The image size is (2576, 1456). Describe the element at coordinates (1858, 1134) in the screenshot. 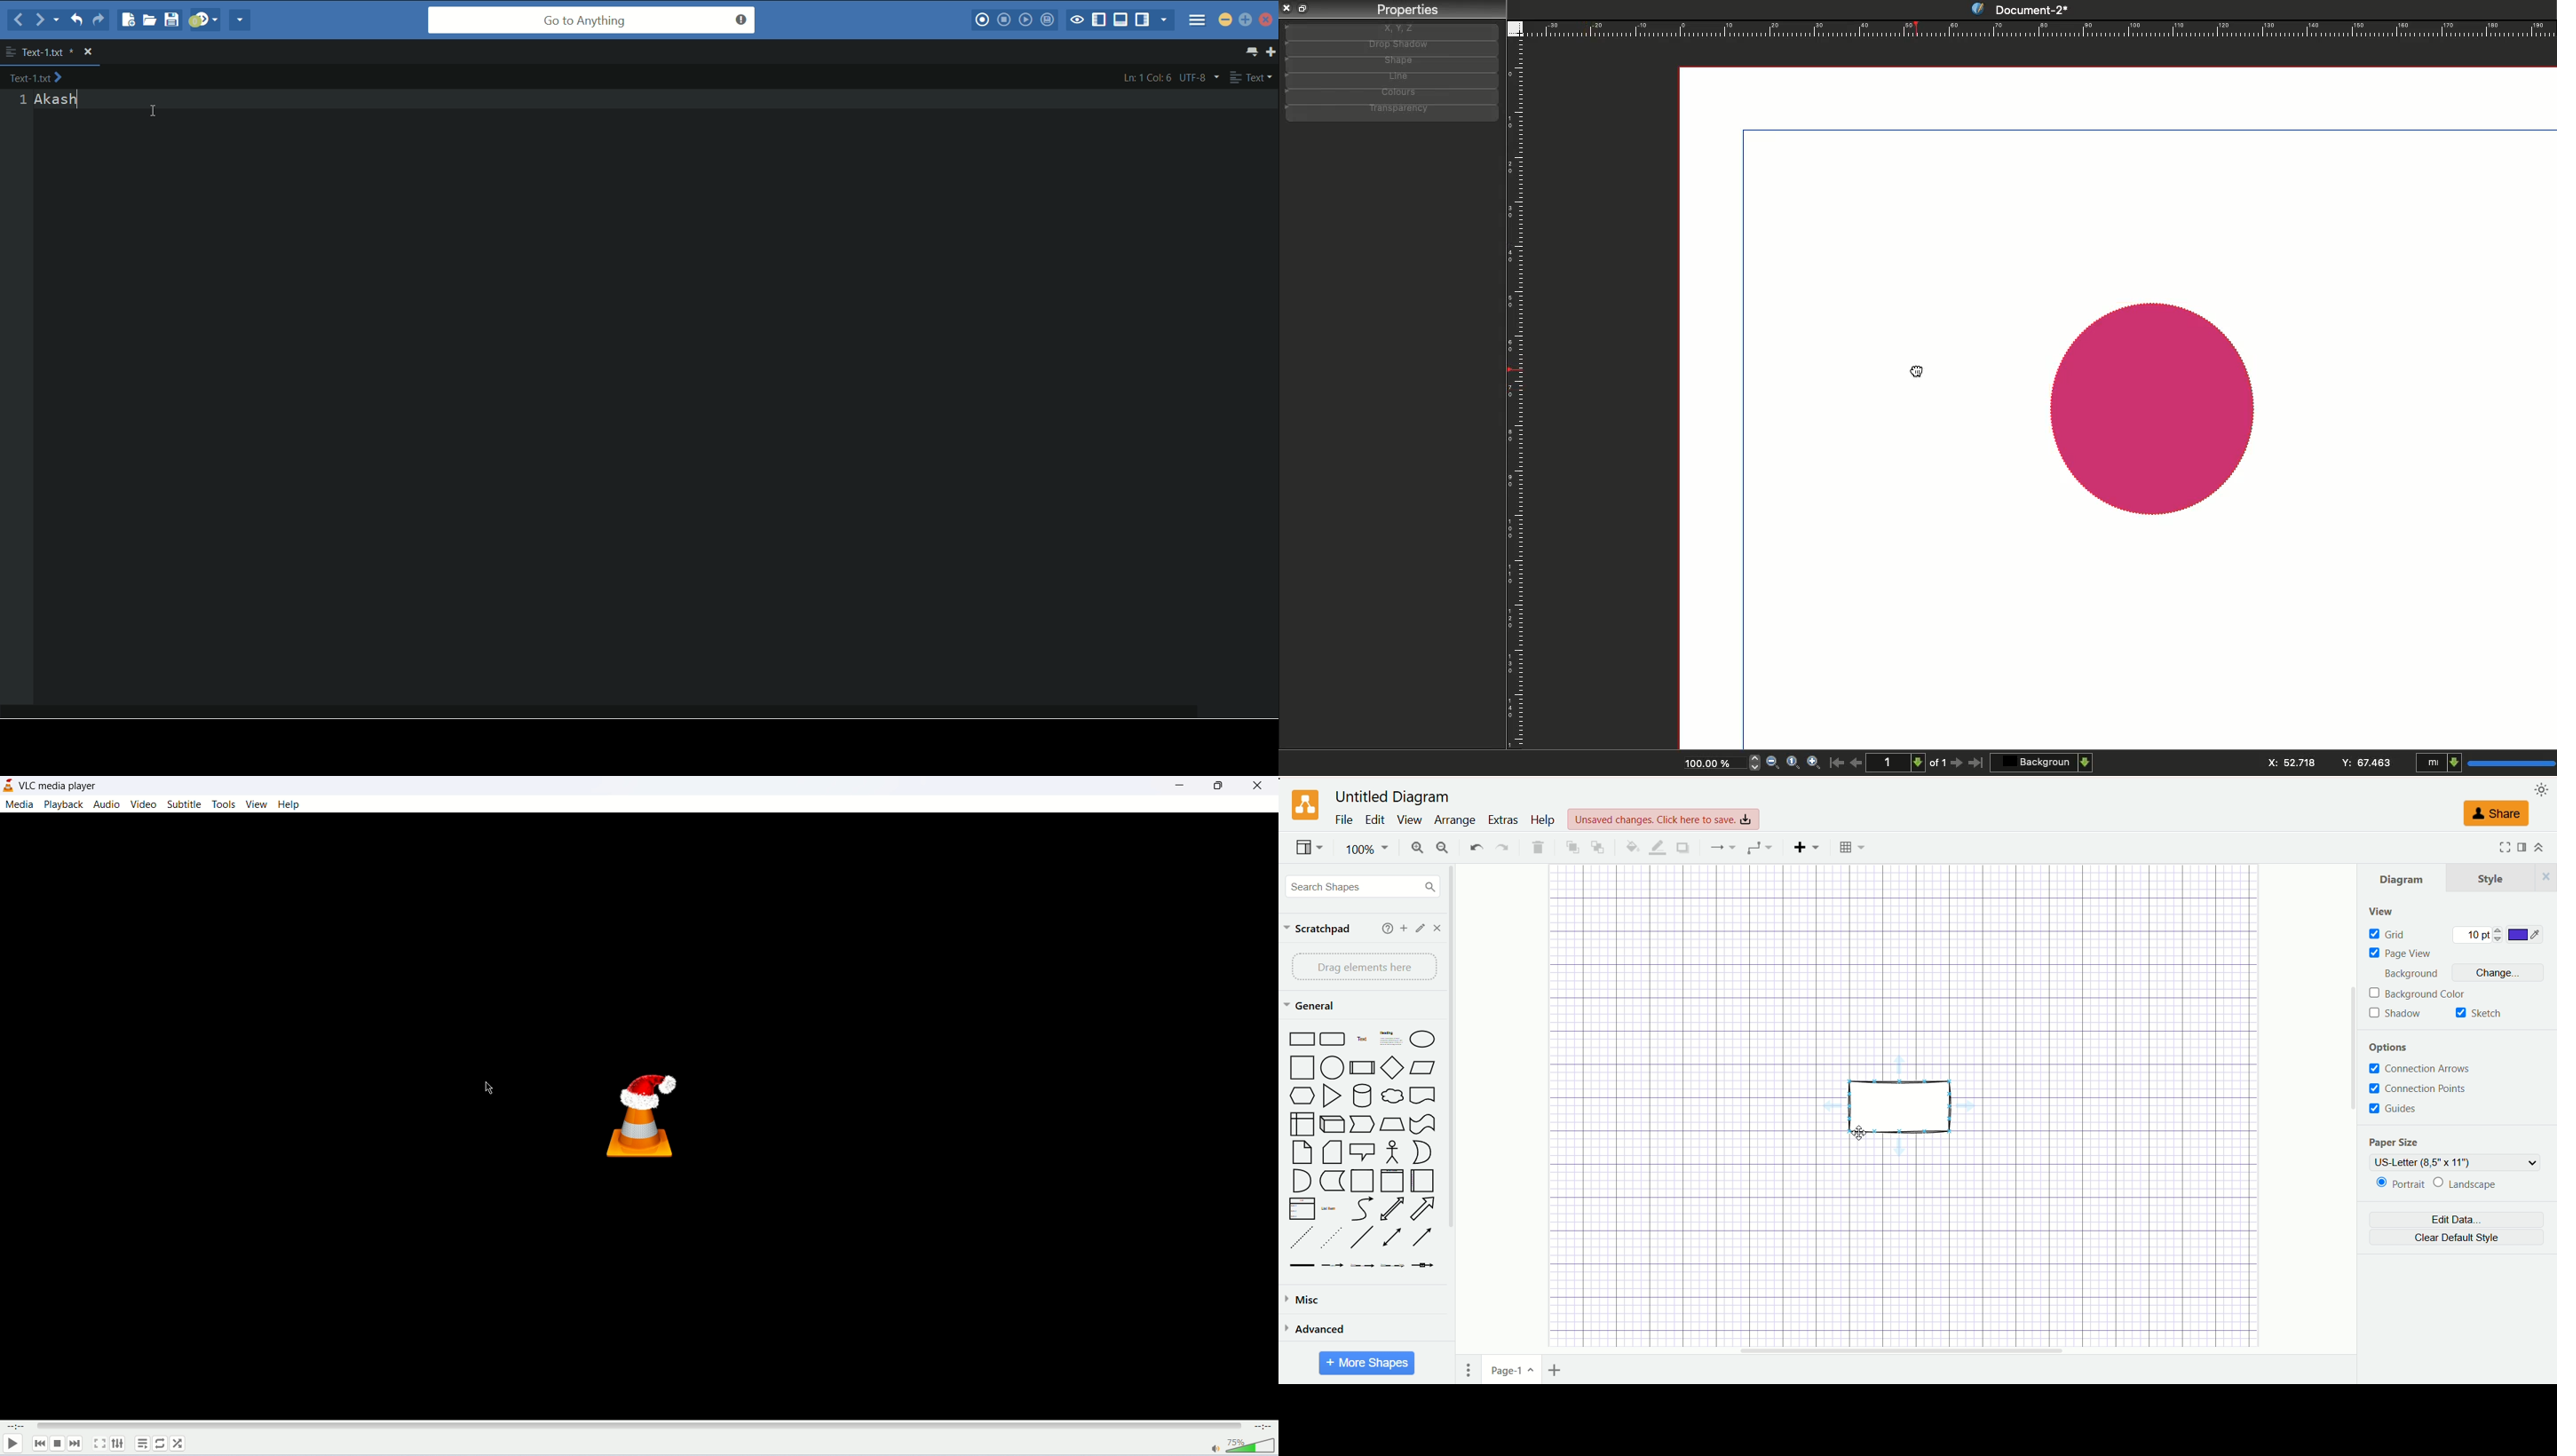

I see `cursor` at that location.